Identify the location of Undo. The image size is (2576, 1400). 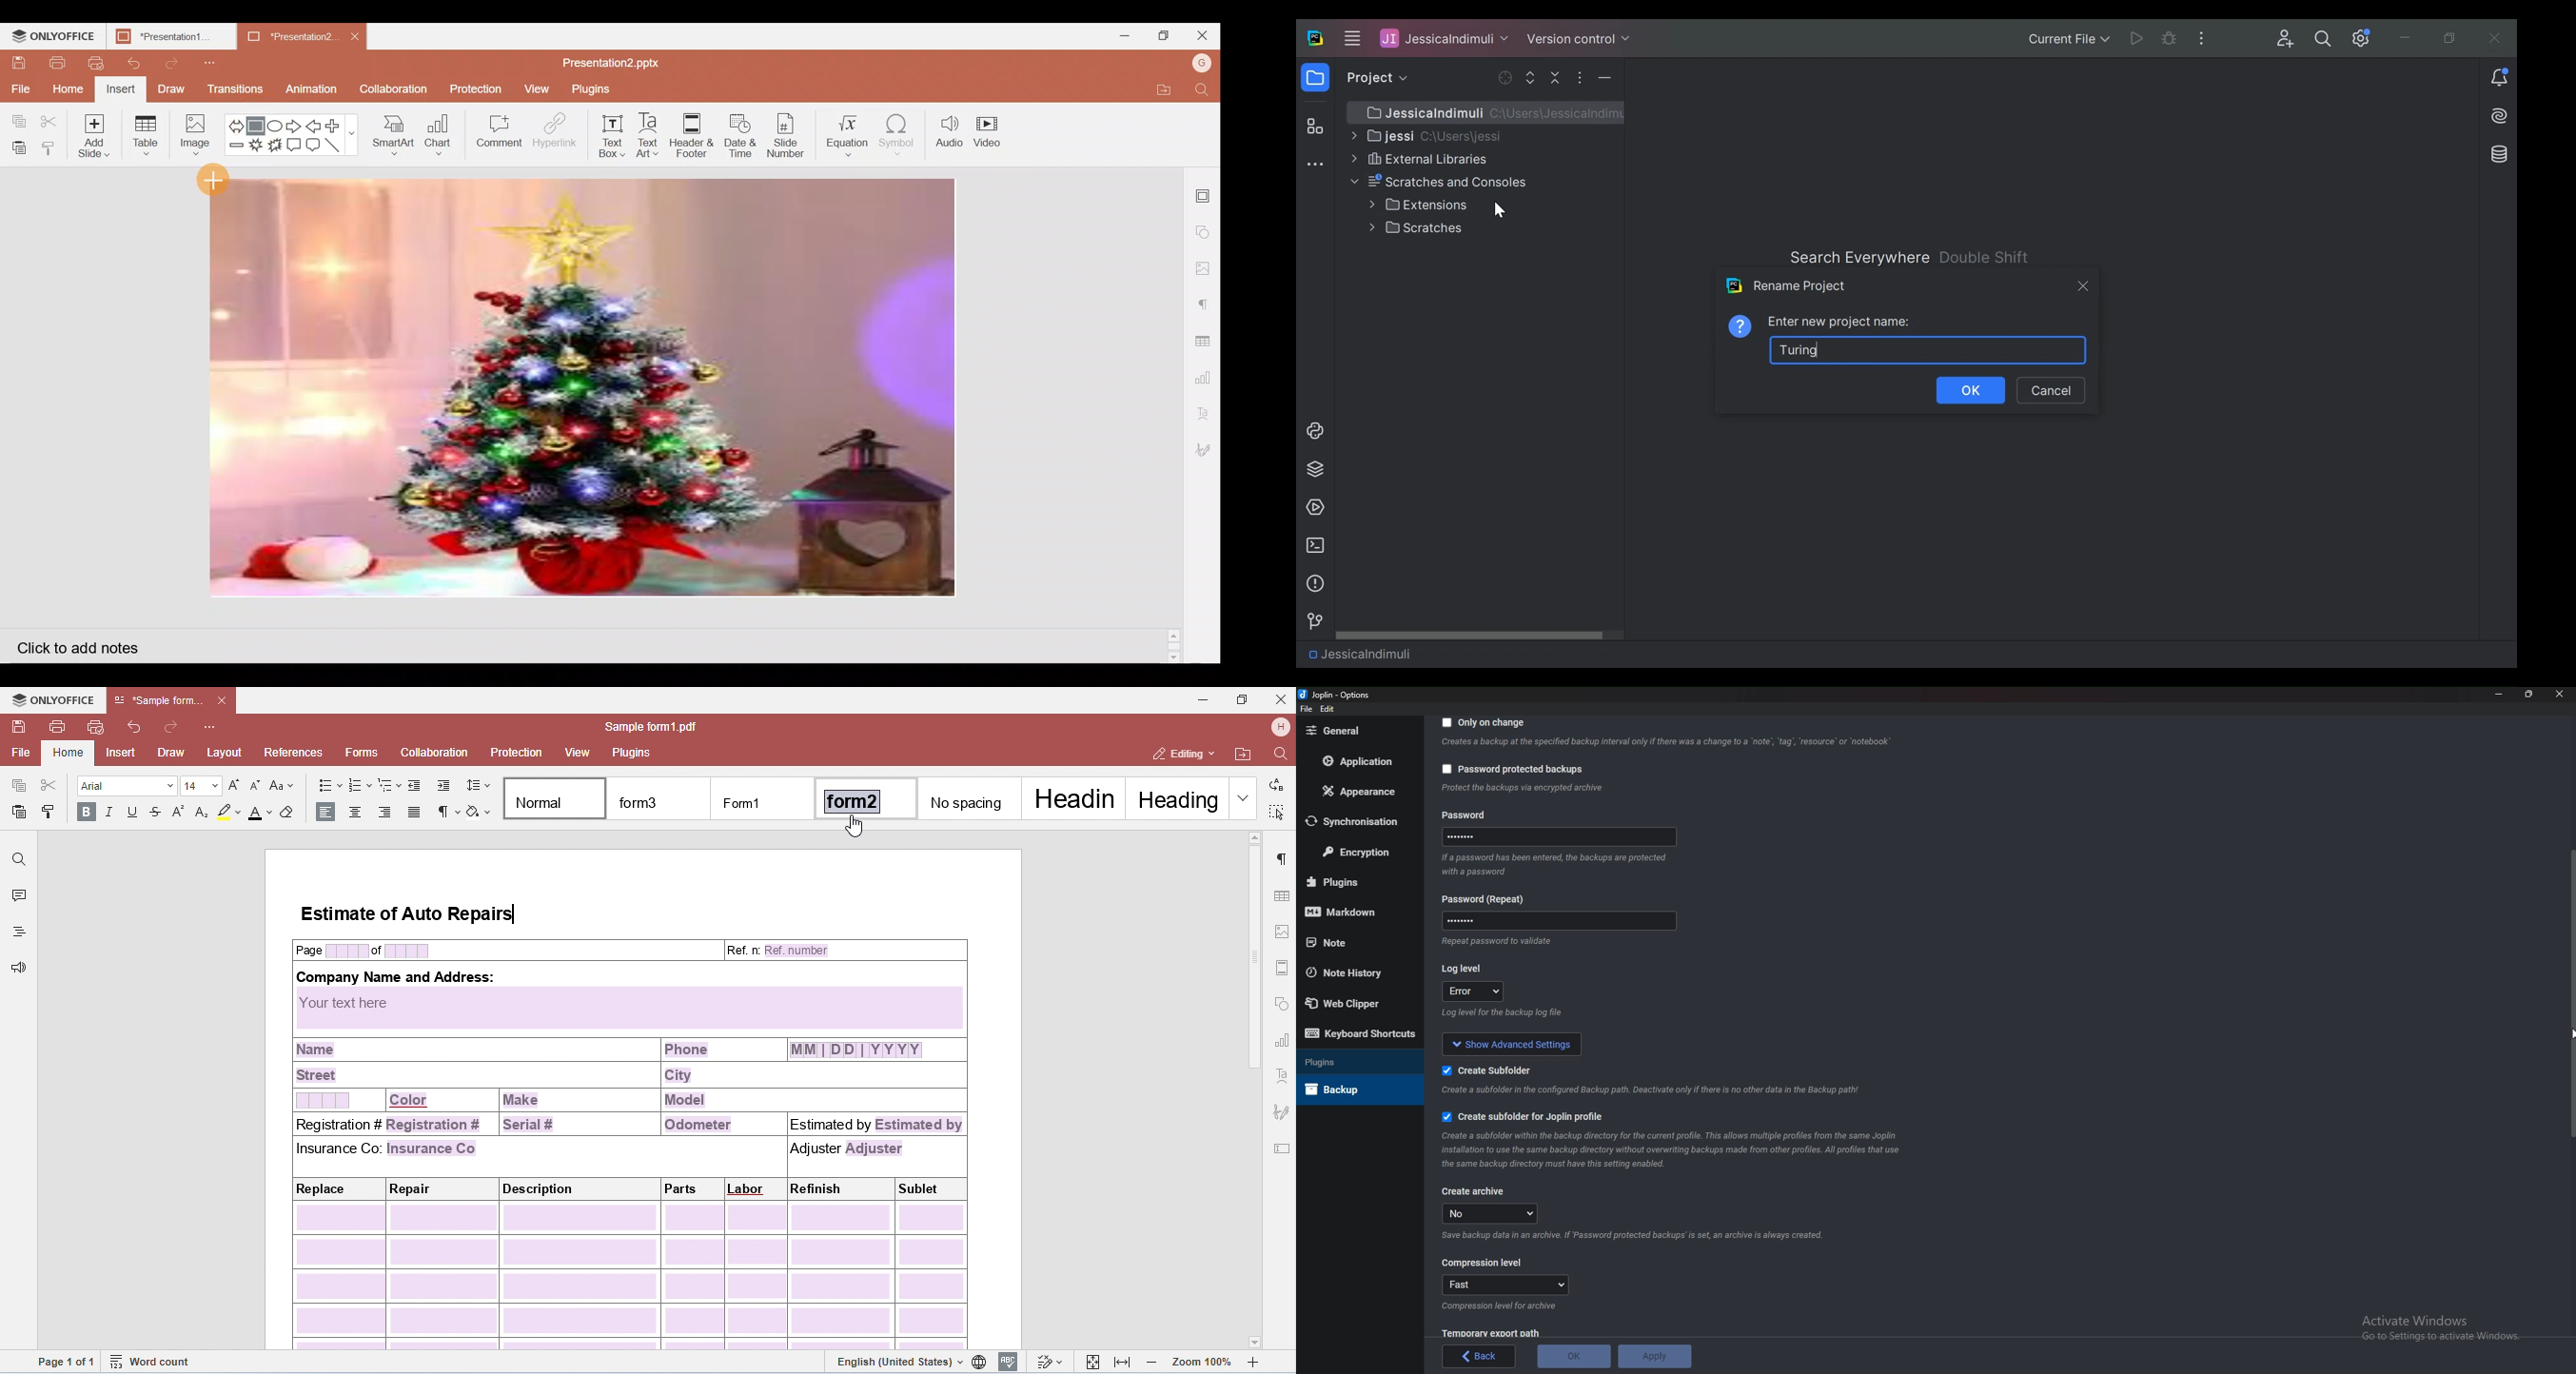
(134, 64).